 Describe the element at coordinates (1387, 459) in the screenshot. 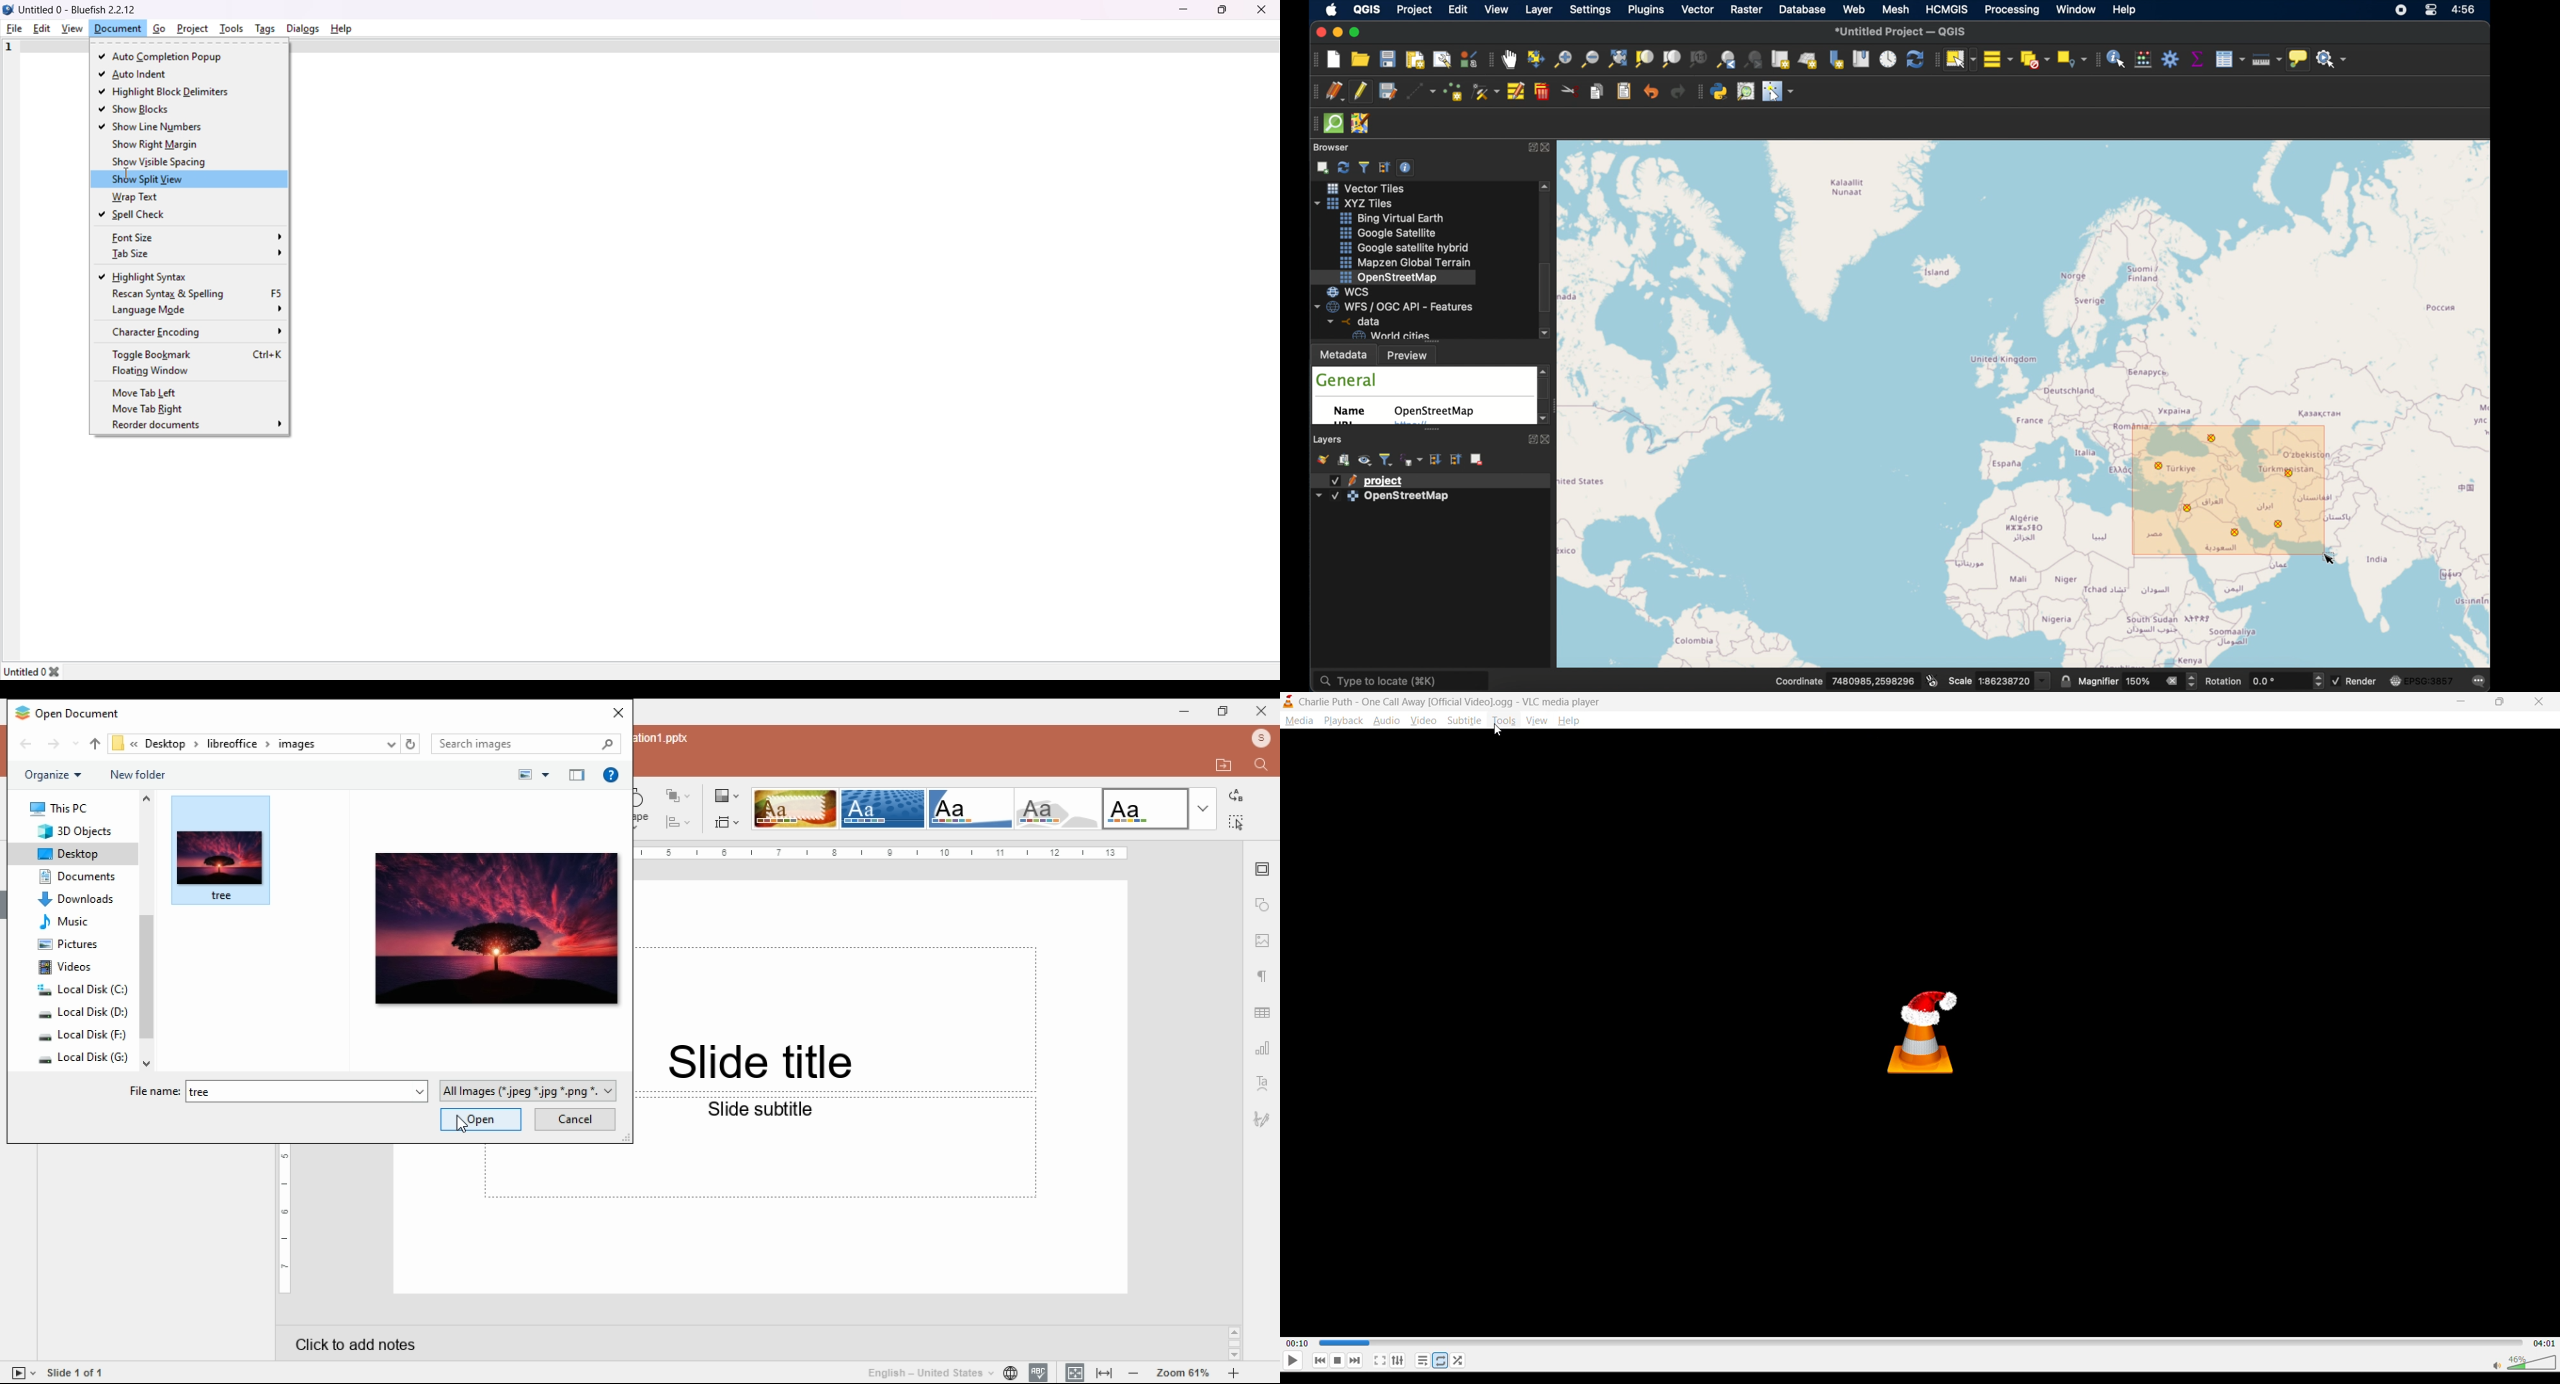

I see `filter legend` at that location.